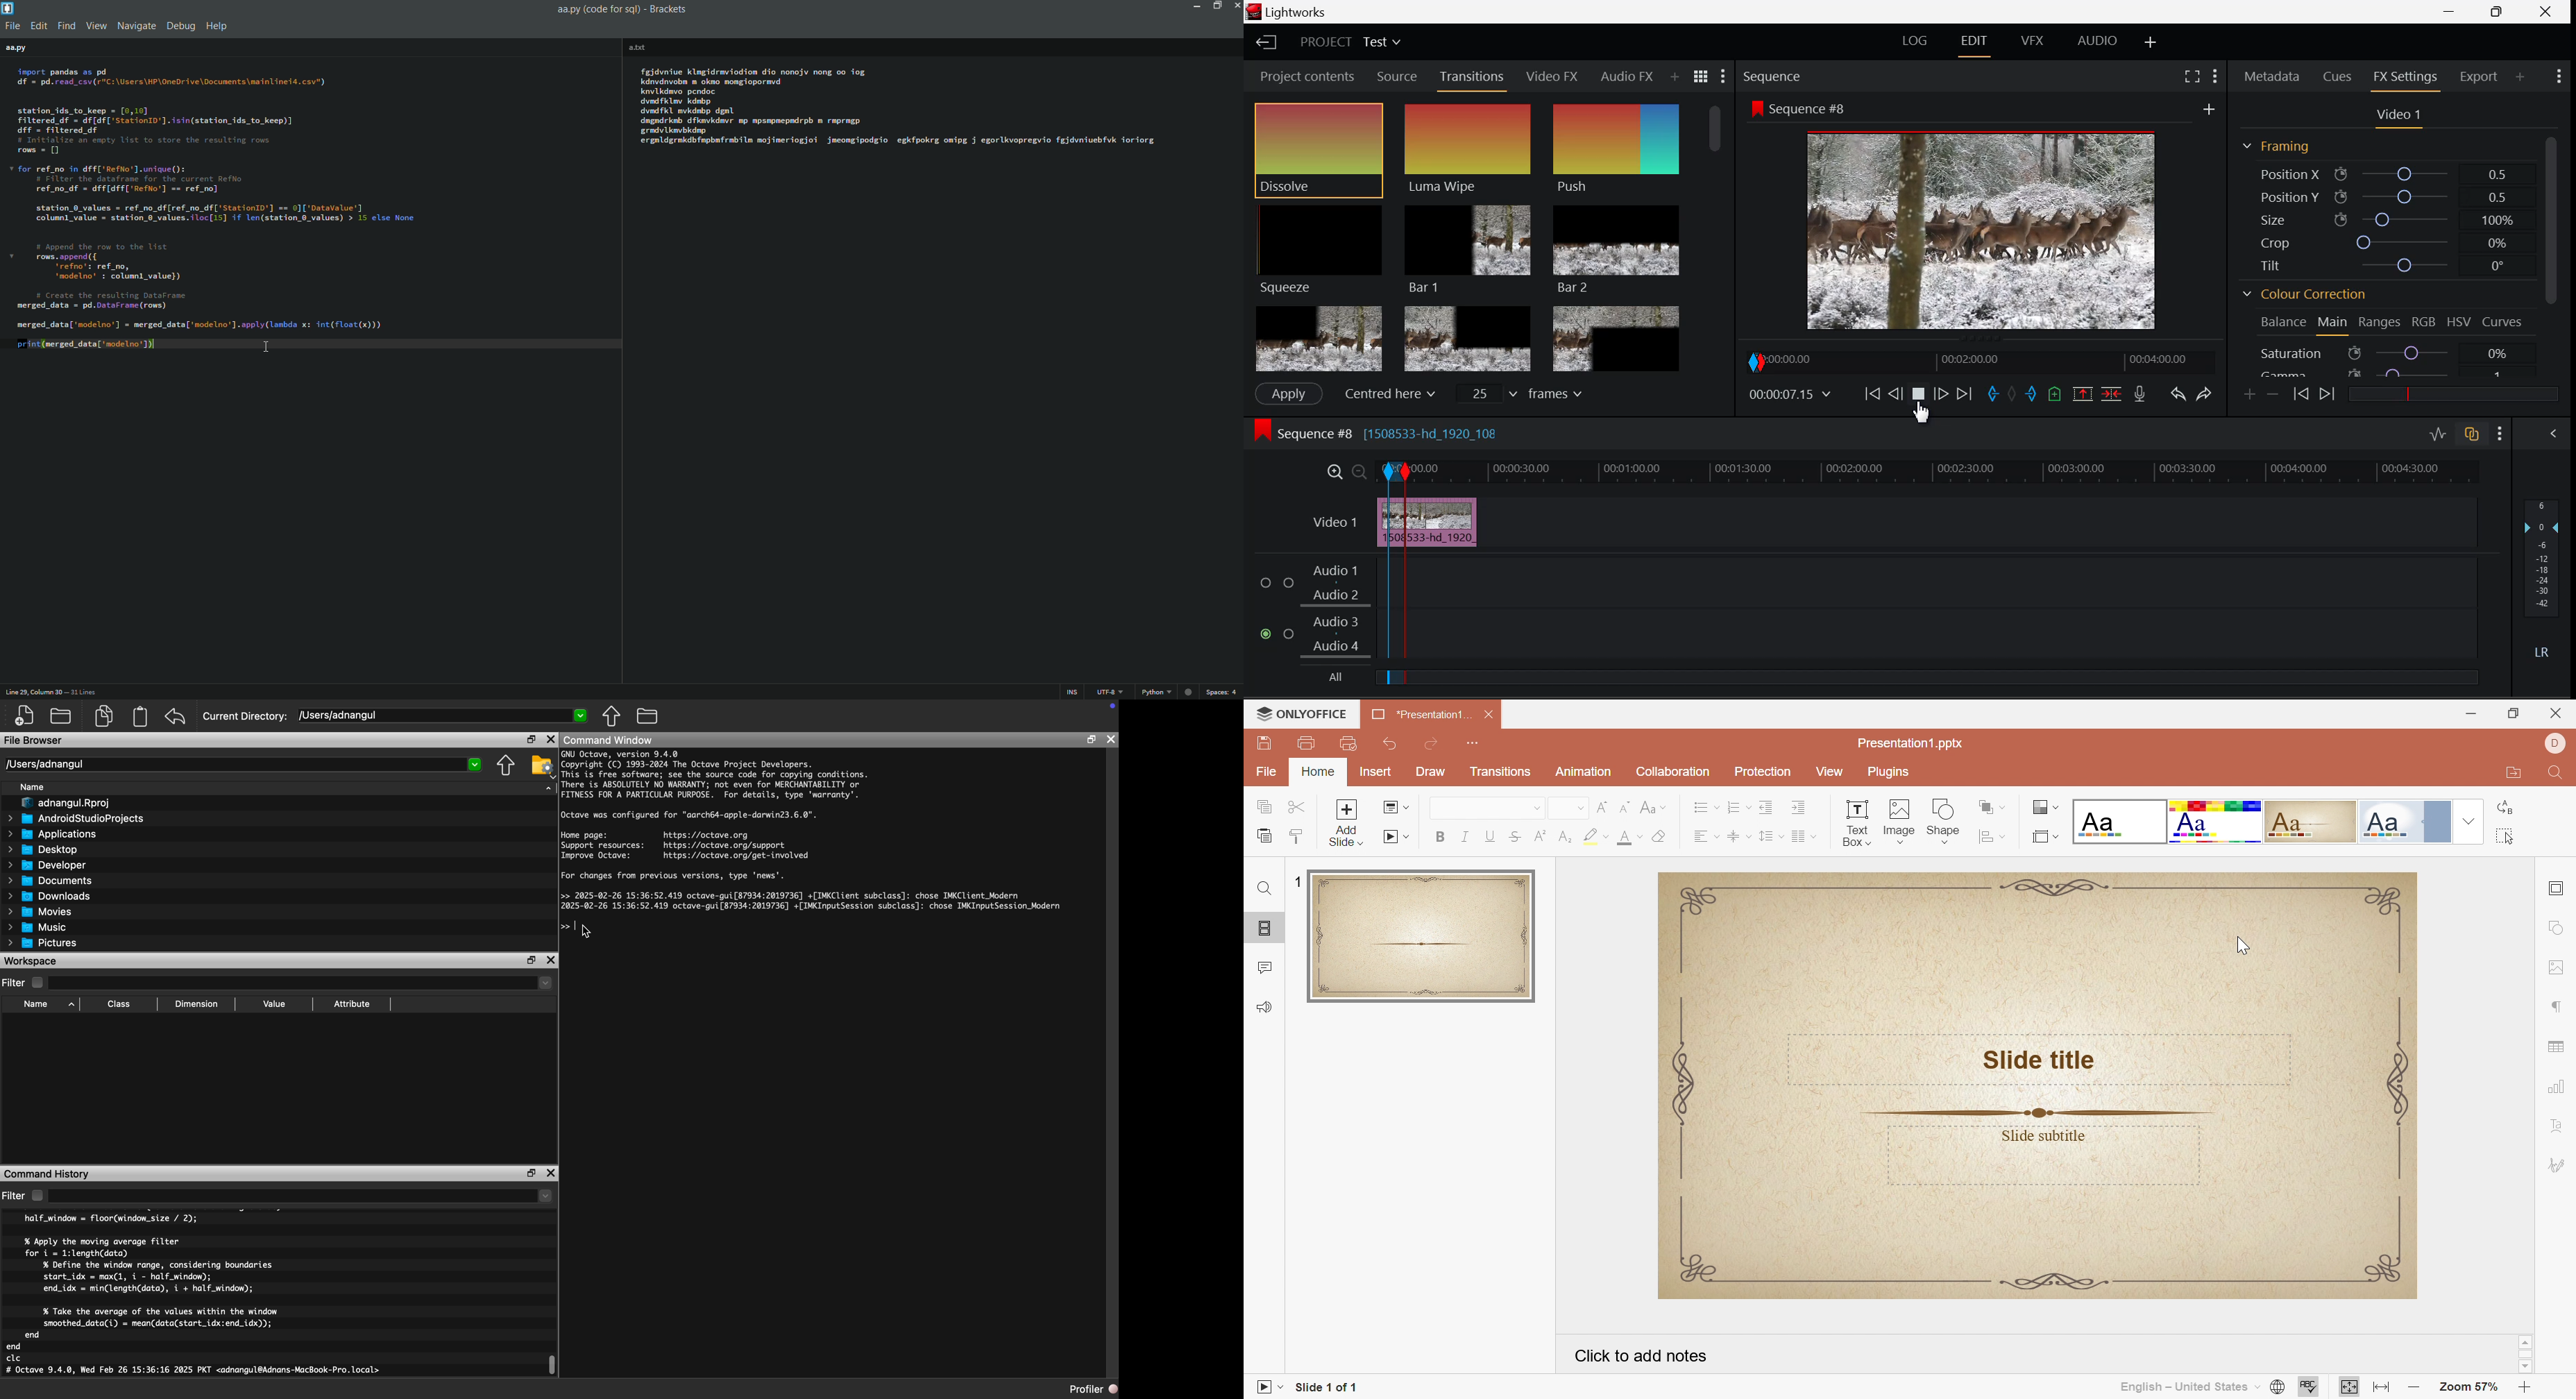  I want to click on ONLYOFFICE, so click(1298, 713).